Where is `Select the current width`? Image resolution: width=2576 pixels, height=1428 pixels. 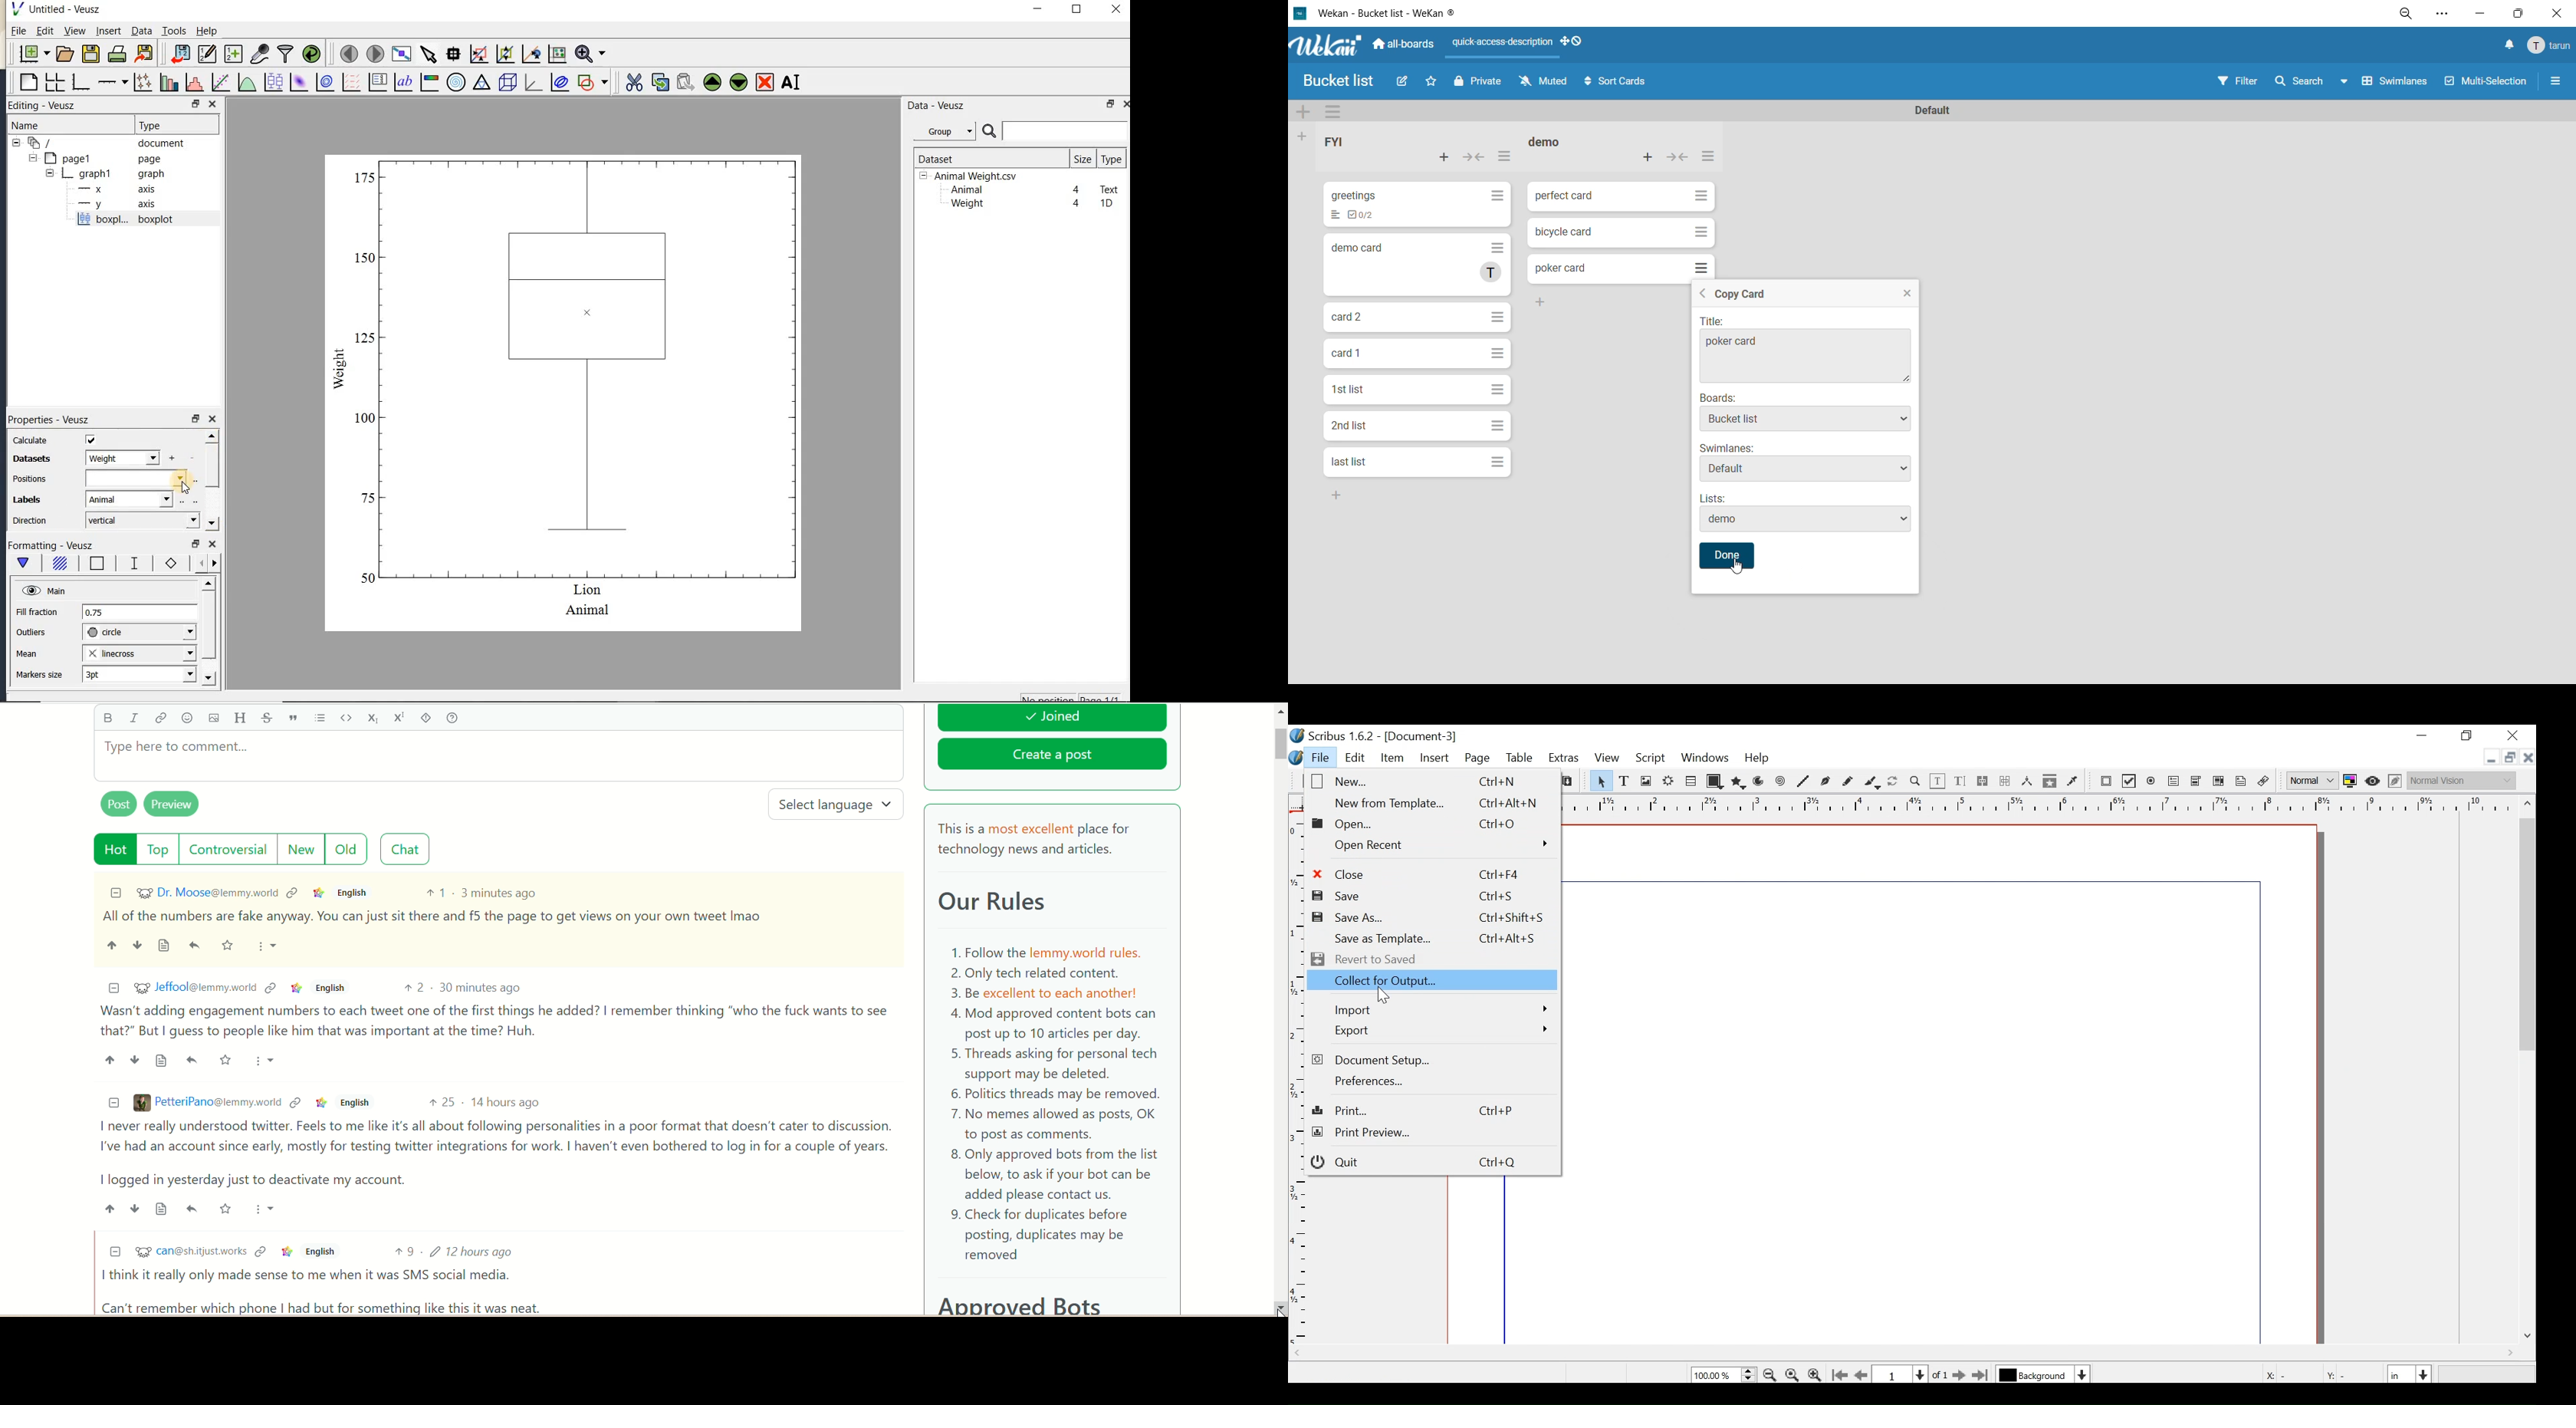
Select the current width is located at coordinates (2401, 1373).